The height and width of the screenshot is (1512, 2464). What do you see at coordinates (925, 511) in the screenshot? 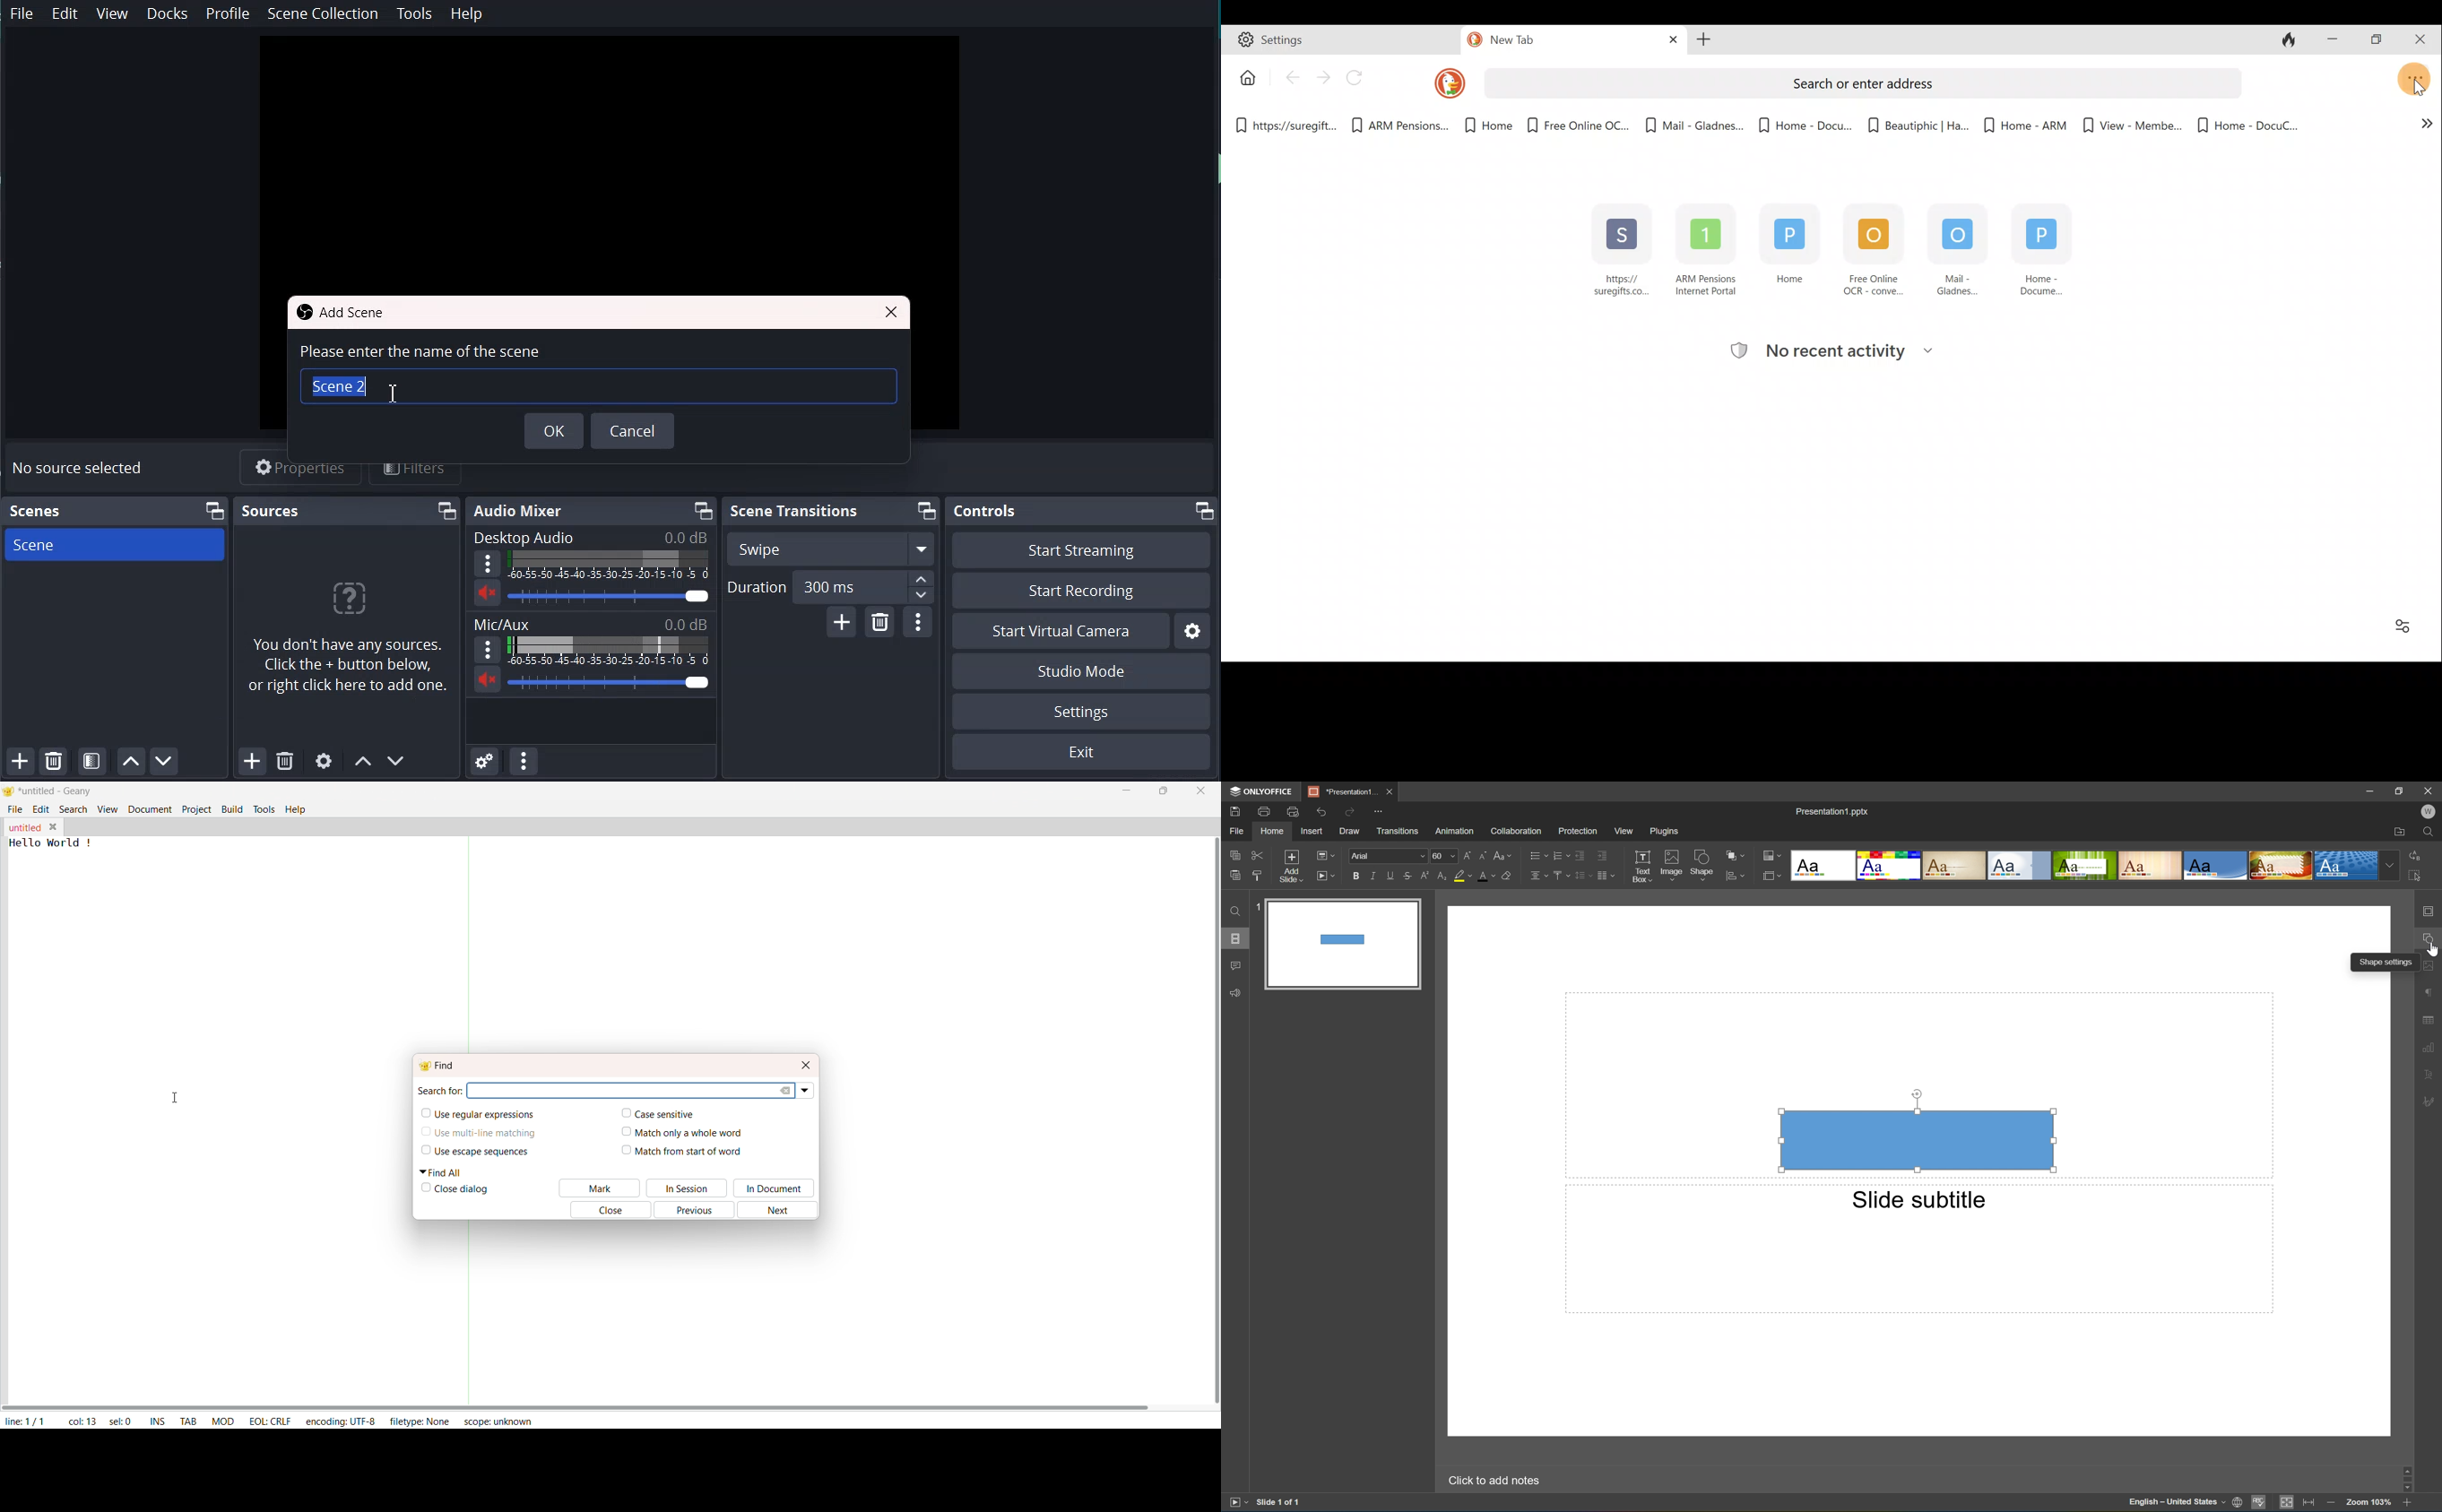
I see `Maximize` at bounding box center [925, 511].